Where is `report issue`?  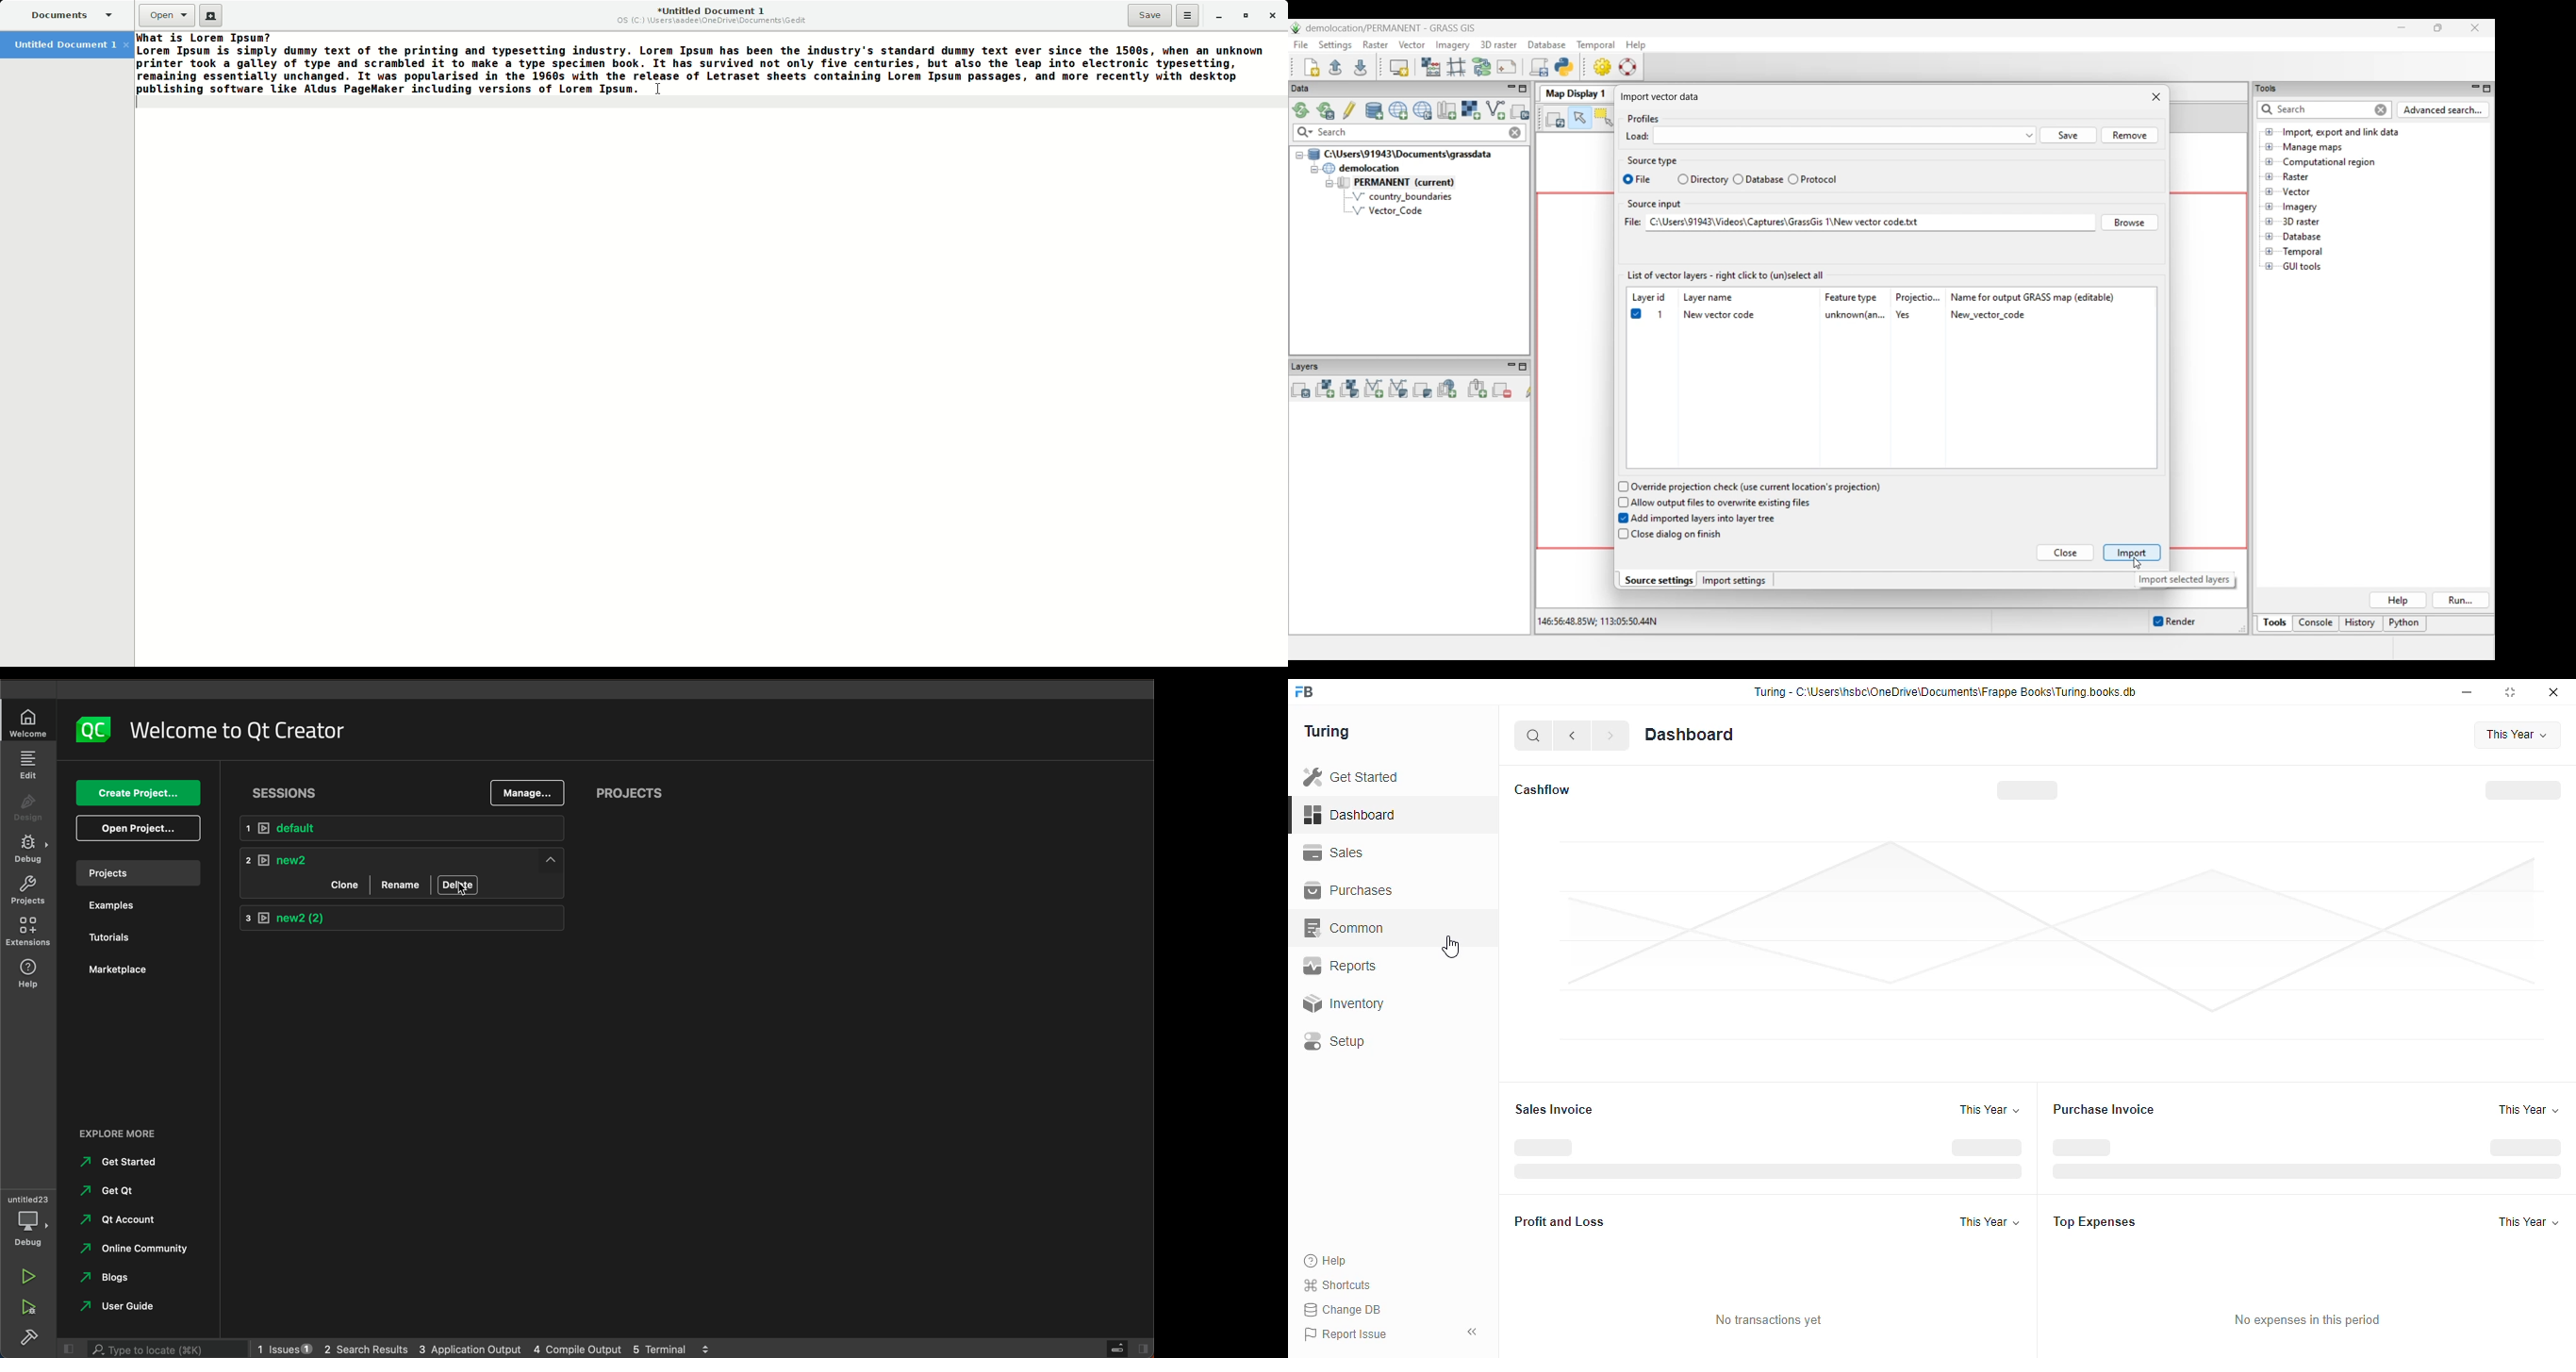 report issue is located at coordinates (1346, 1334).